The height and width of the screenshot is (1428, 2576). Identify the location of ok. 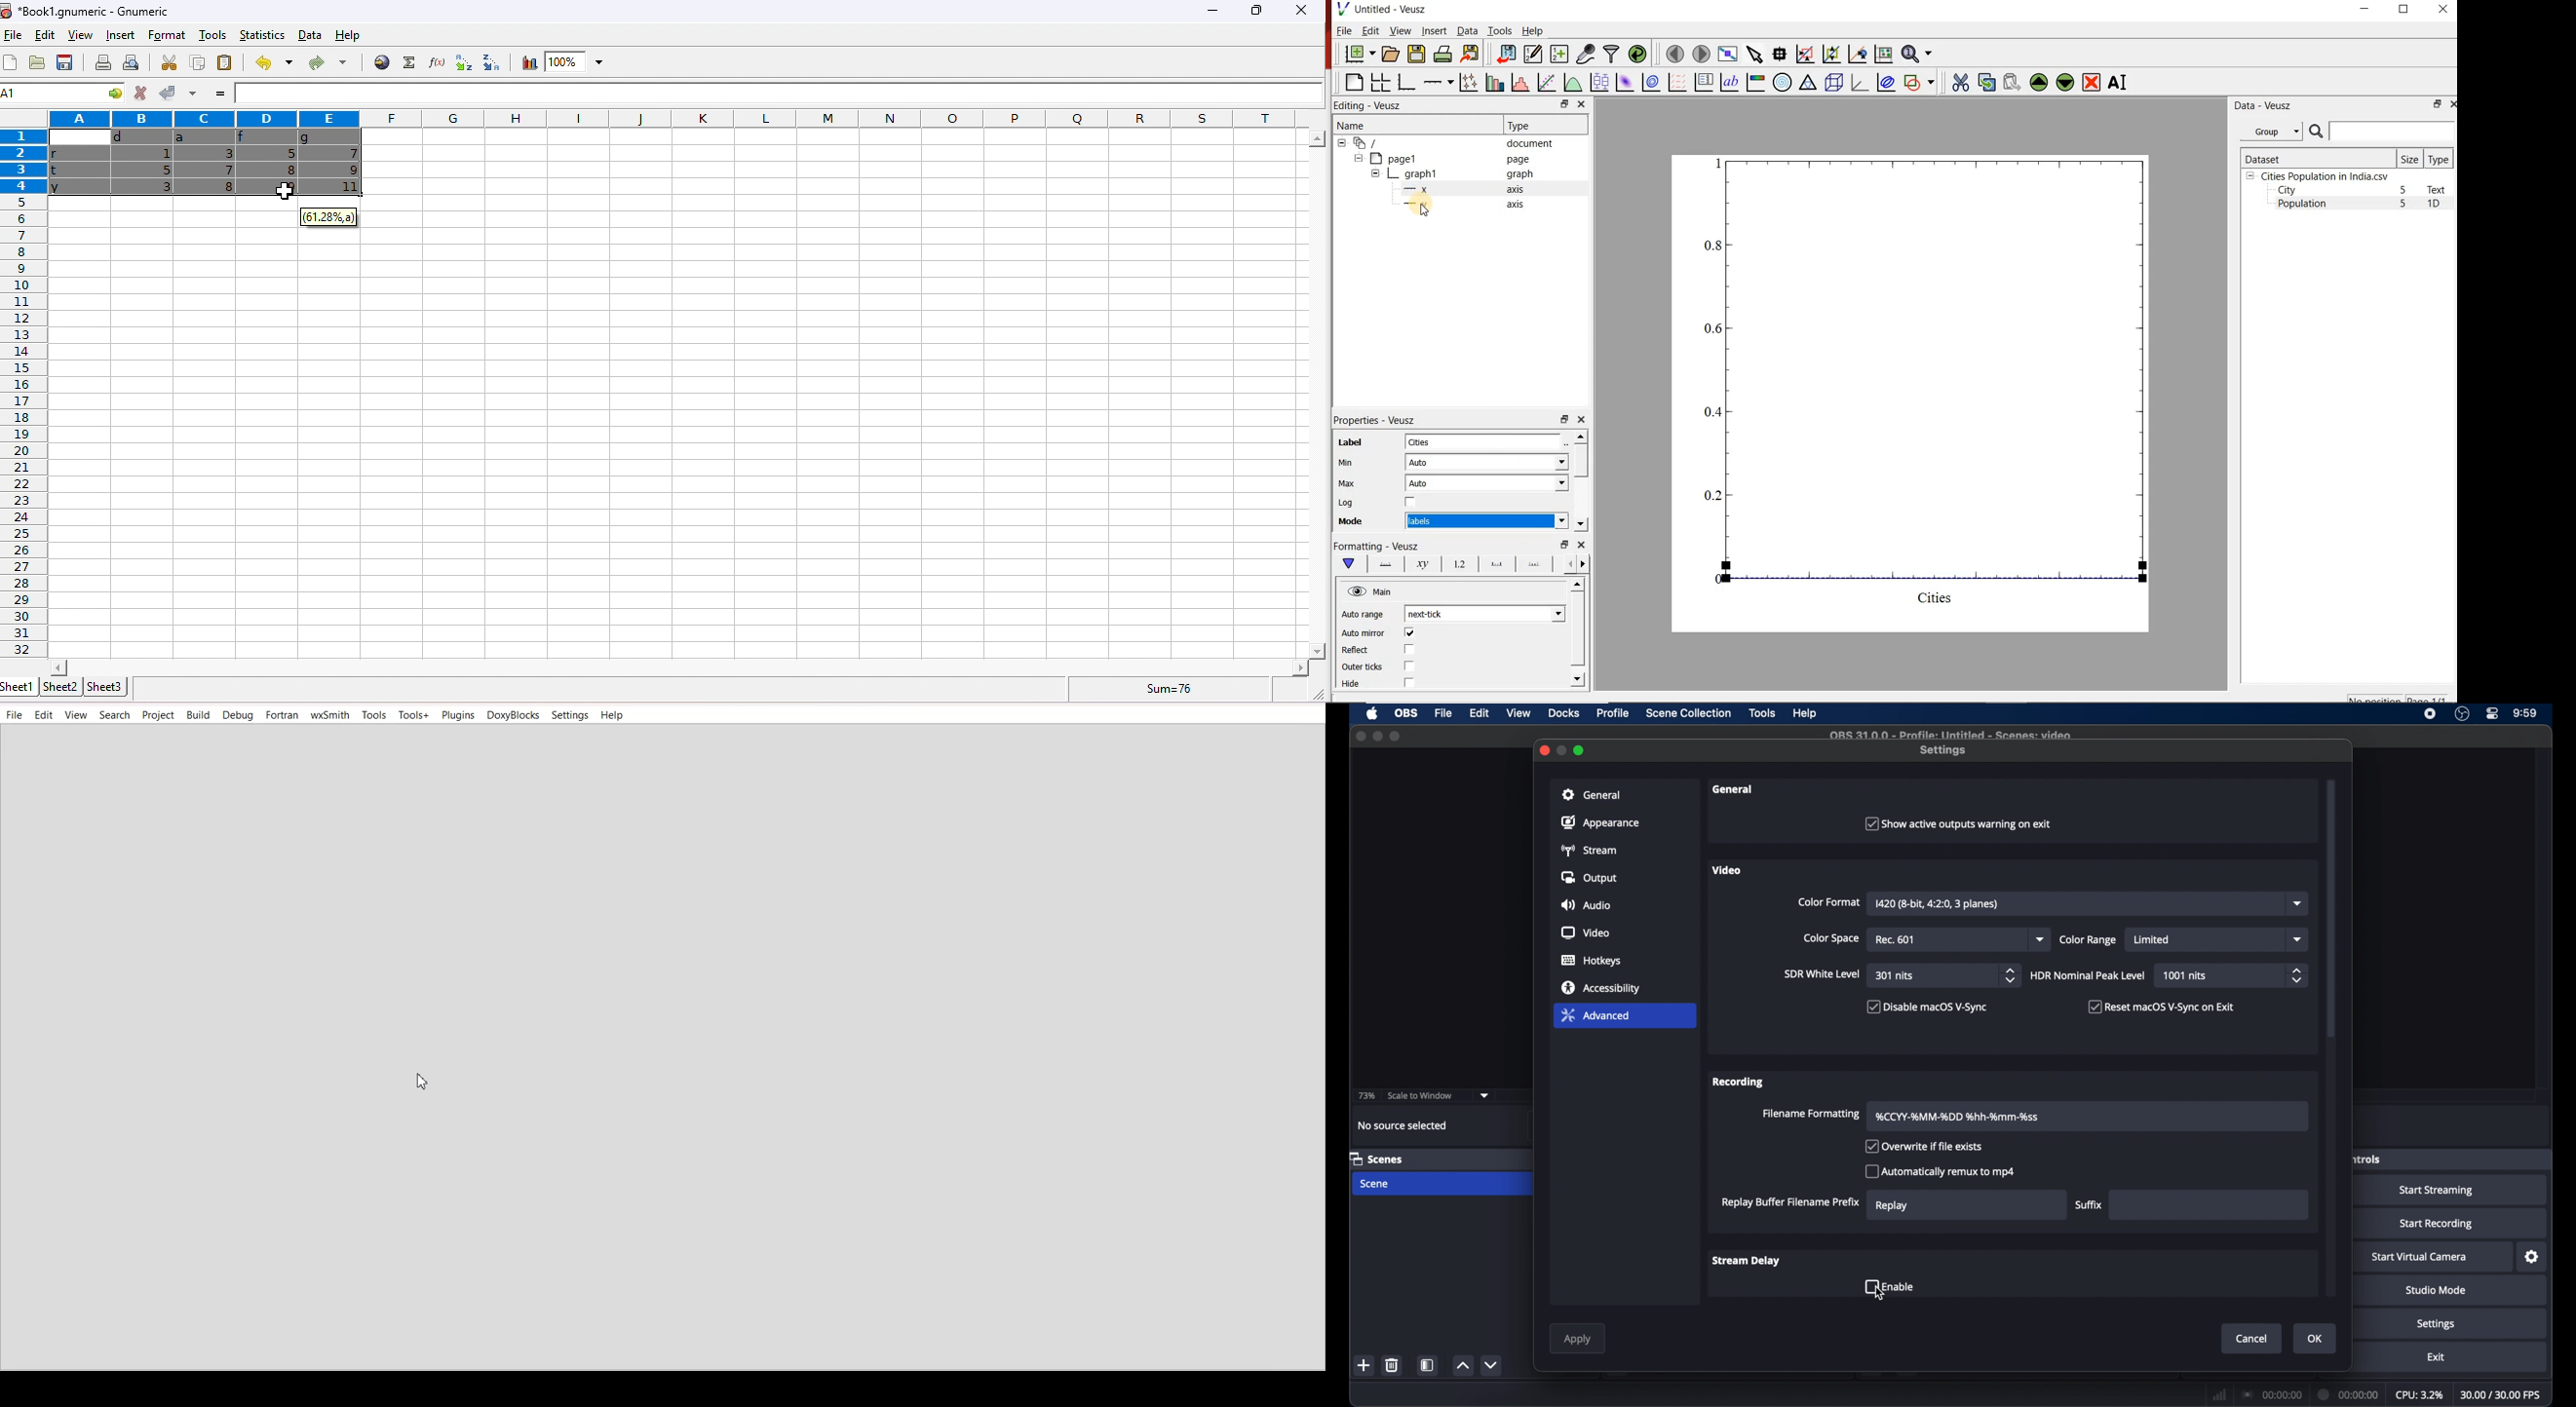
(2315, 1339).